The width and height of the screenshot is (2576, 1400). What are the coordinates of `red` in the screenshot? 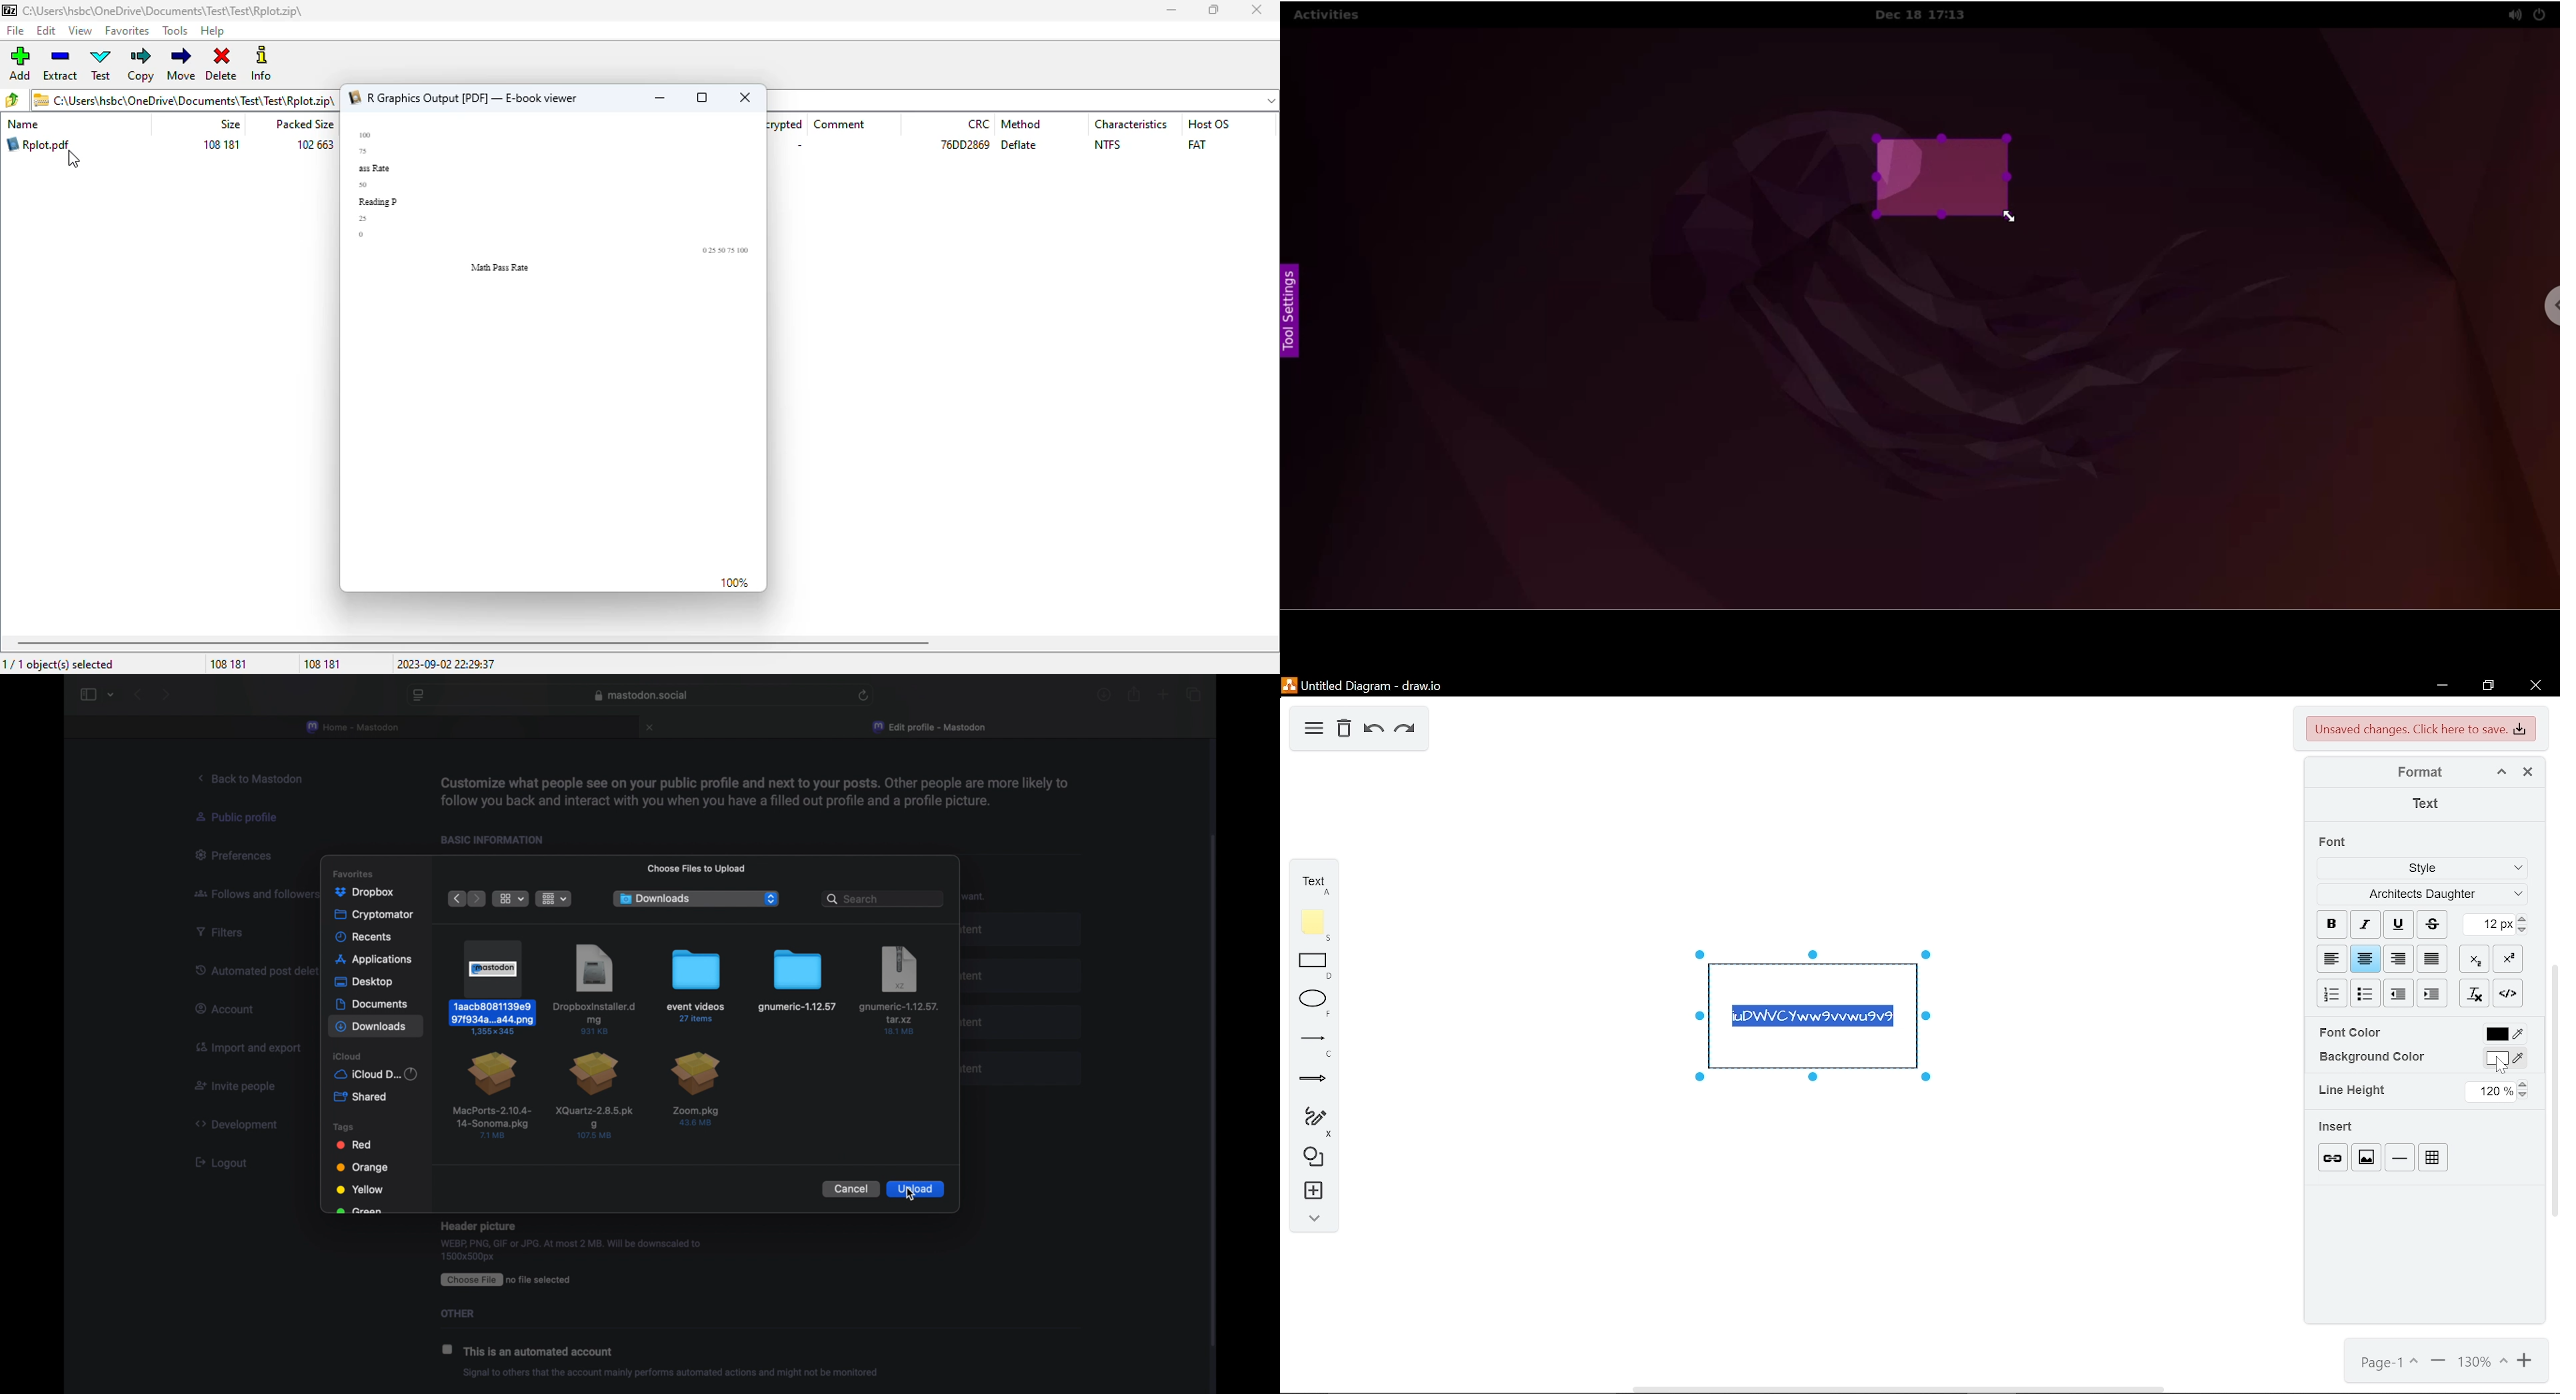 It's located at (355, 1145).